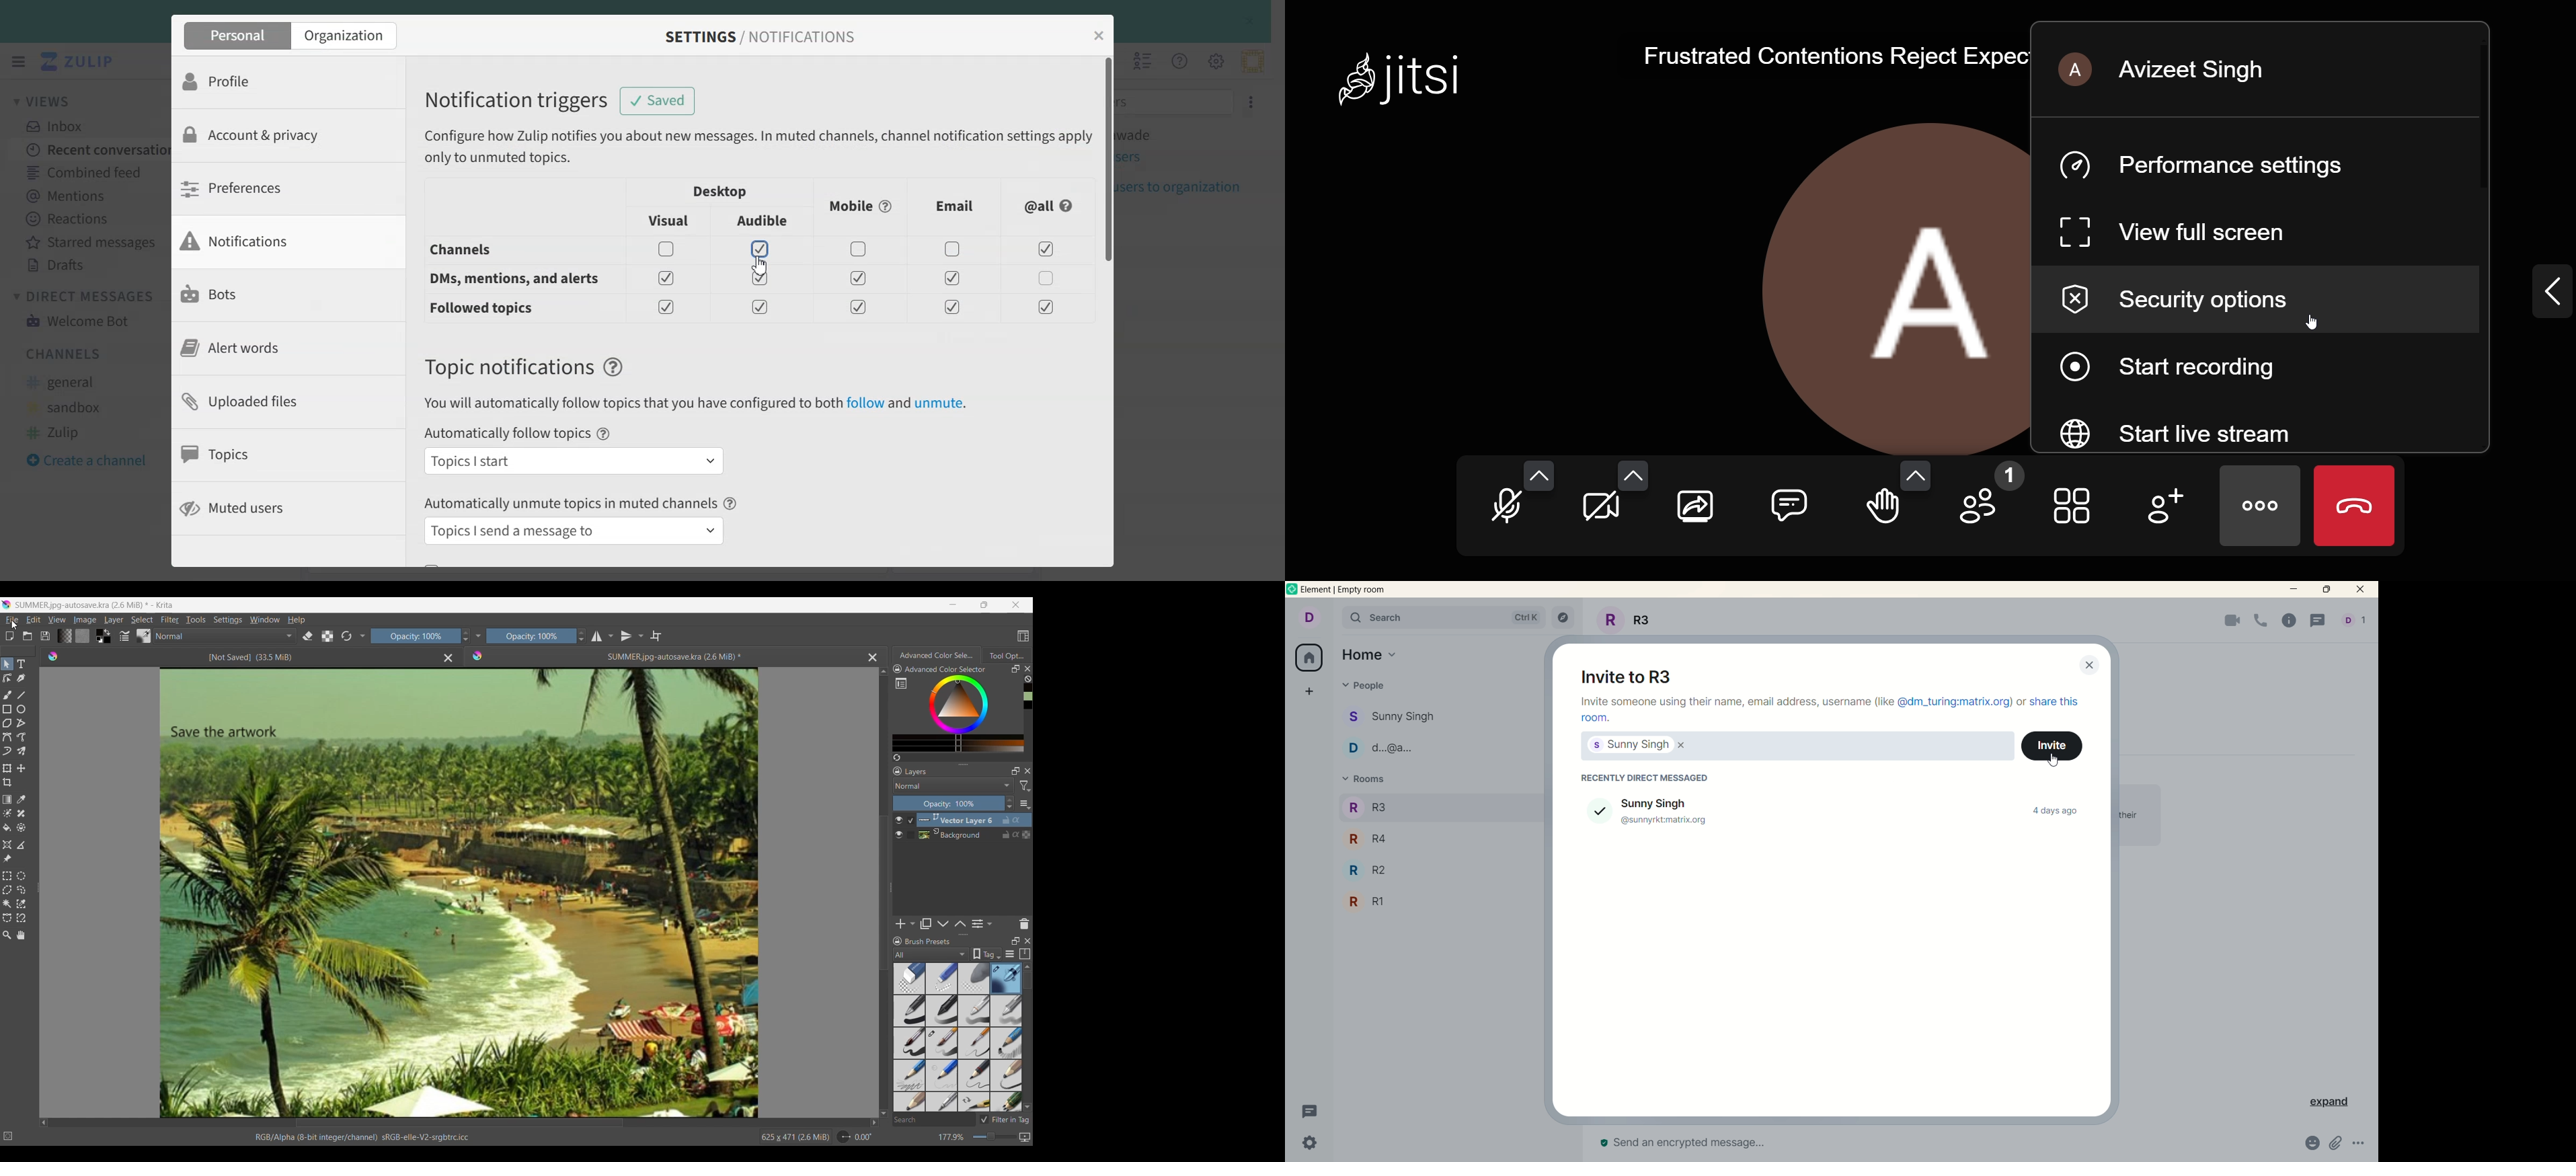  I want to click on video call, so click(2226, 622).